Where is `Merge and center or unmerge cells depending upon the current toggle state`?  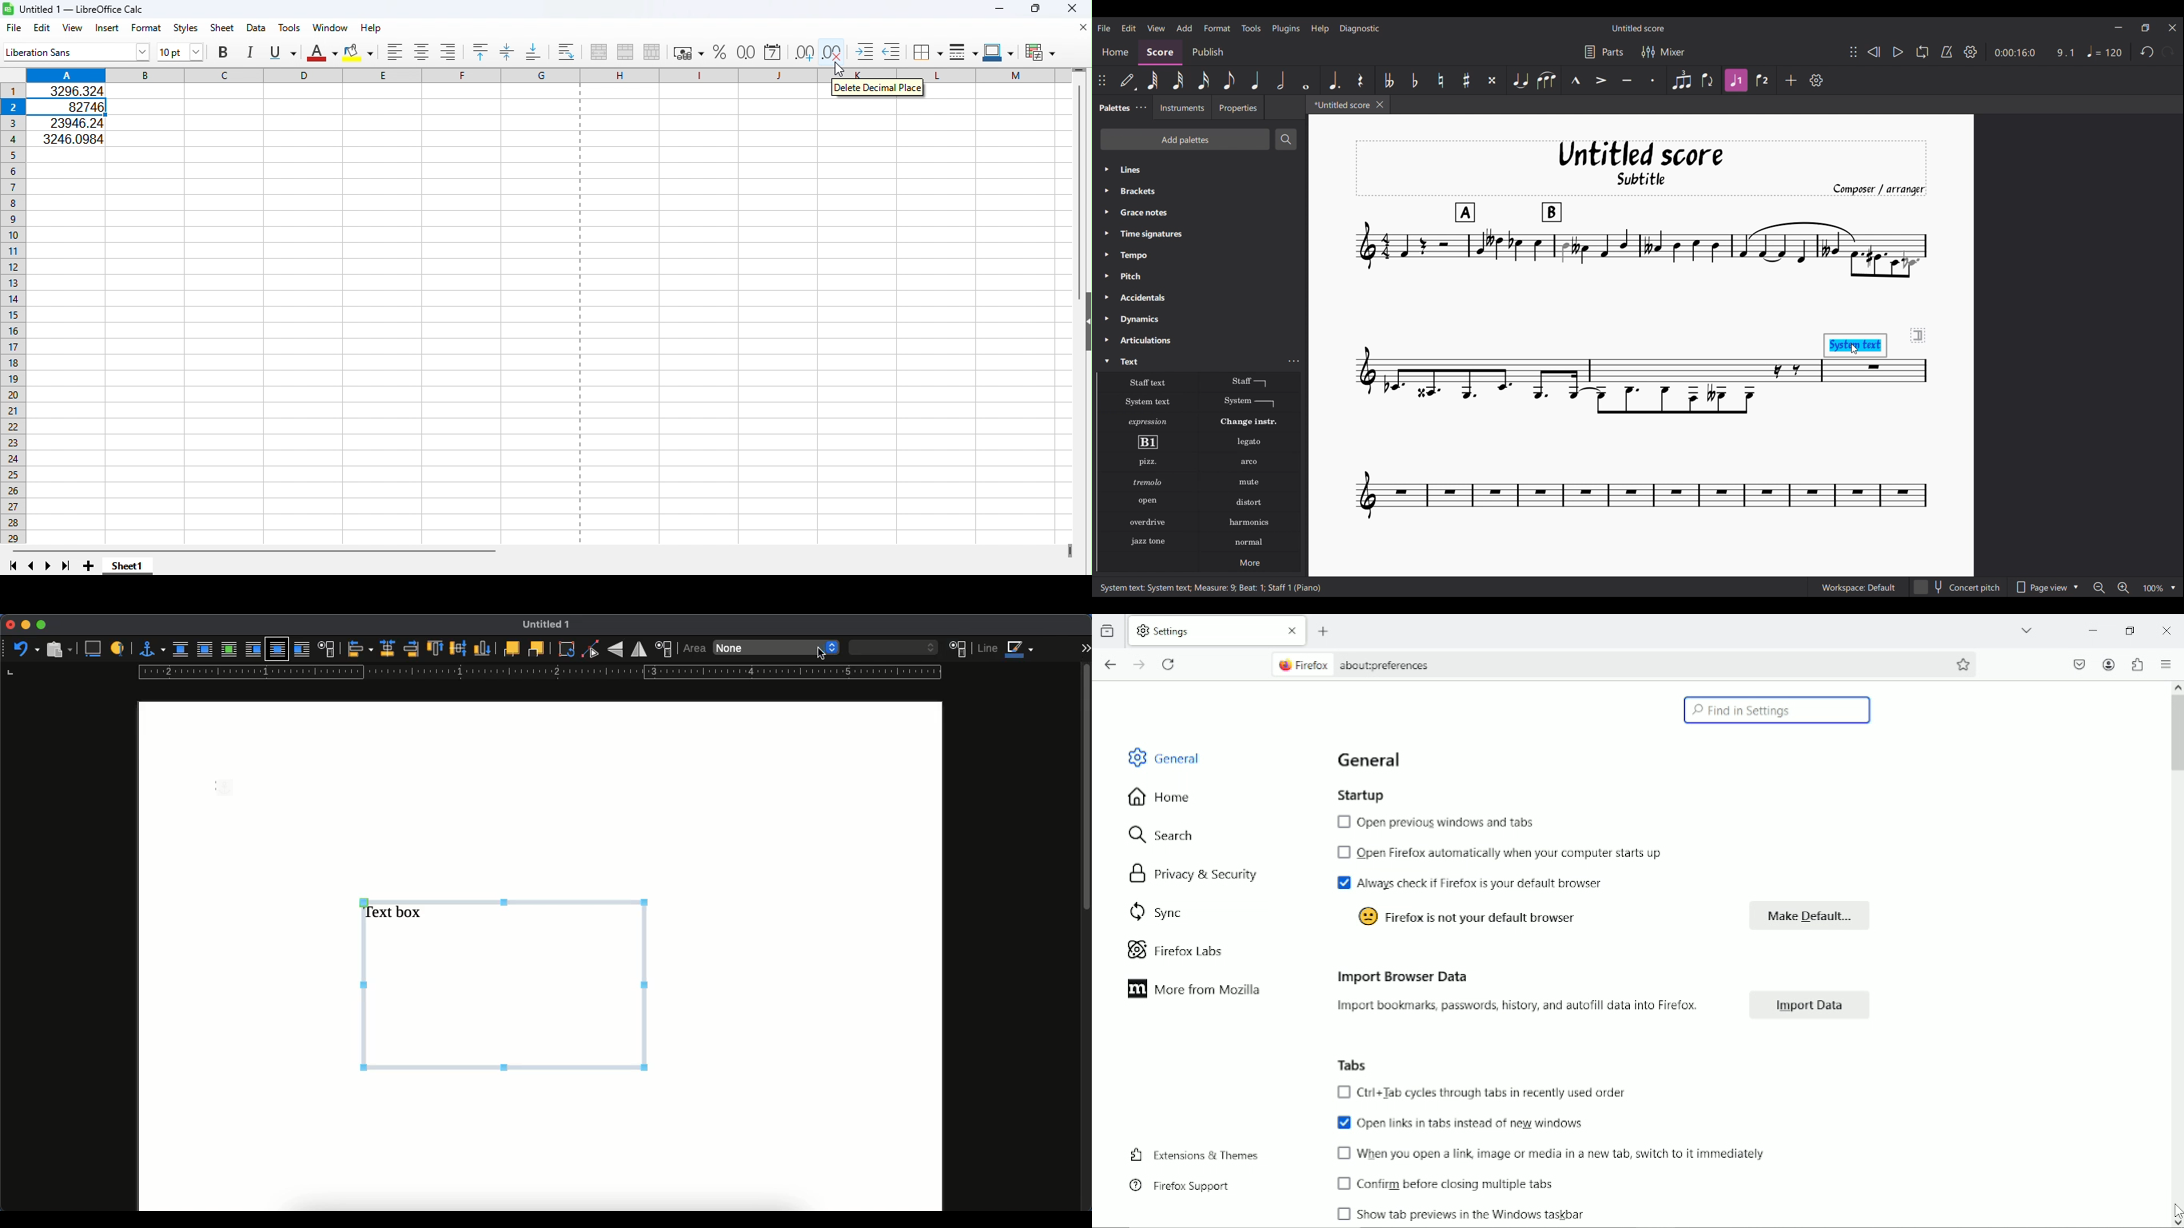
Merge and center or unmerge cells depending upon the current toggle state is located at coordinates (596, 50).